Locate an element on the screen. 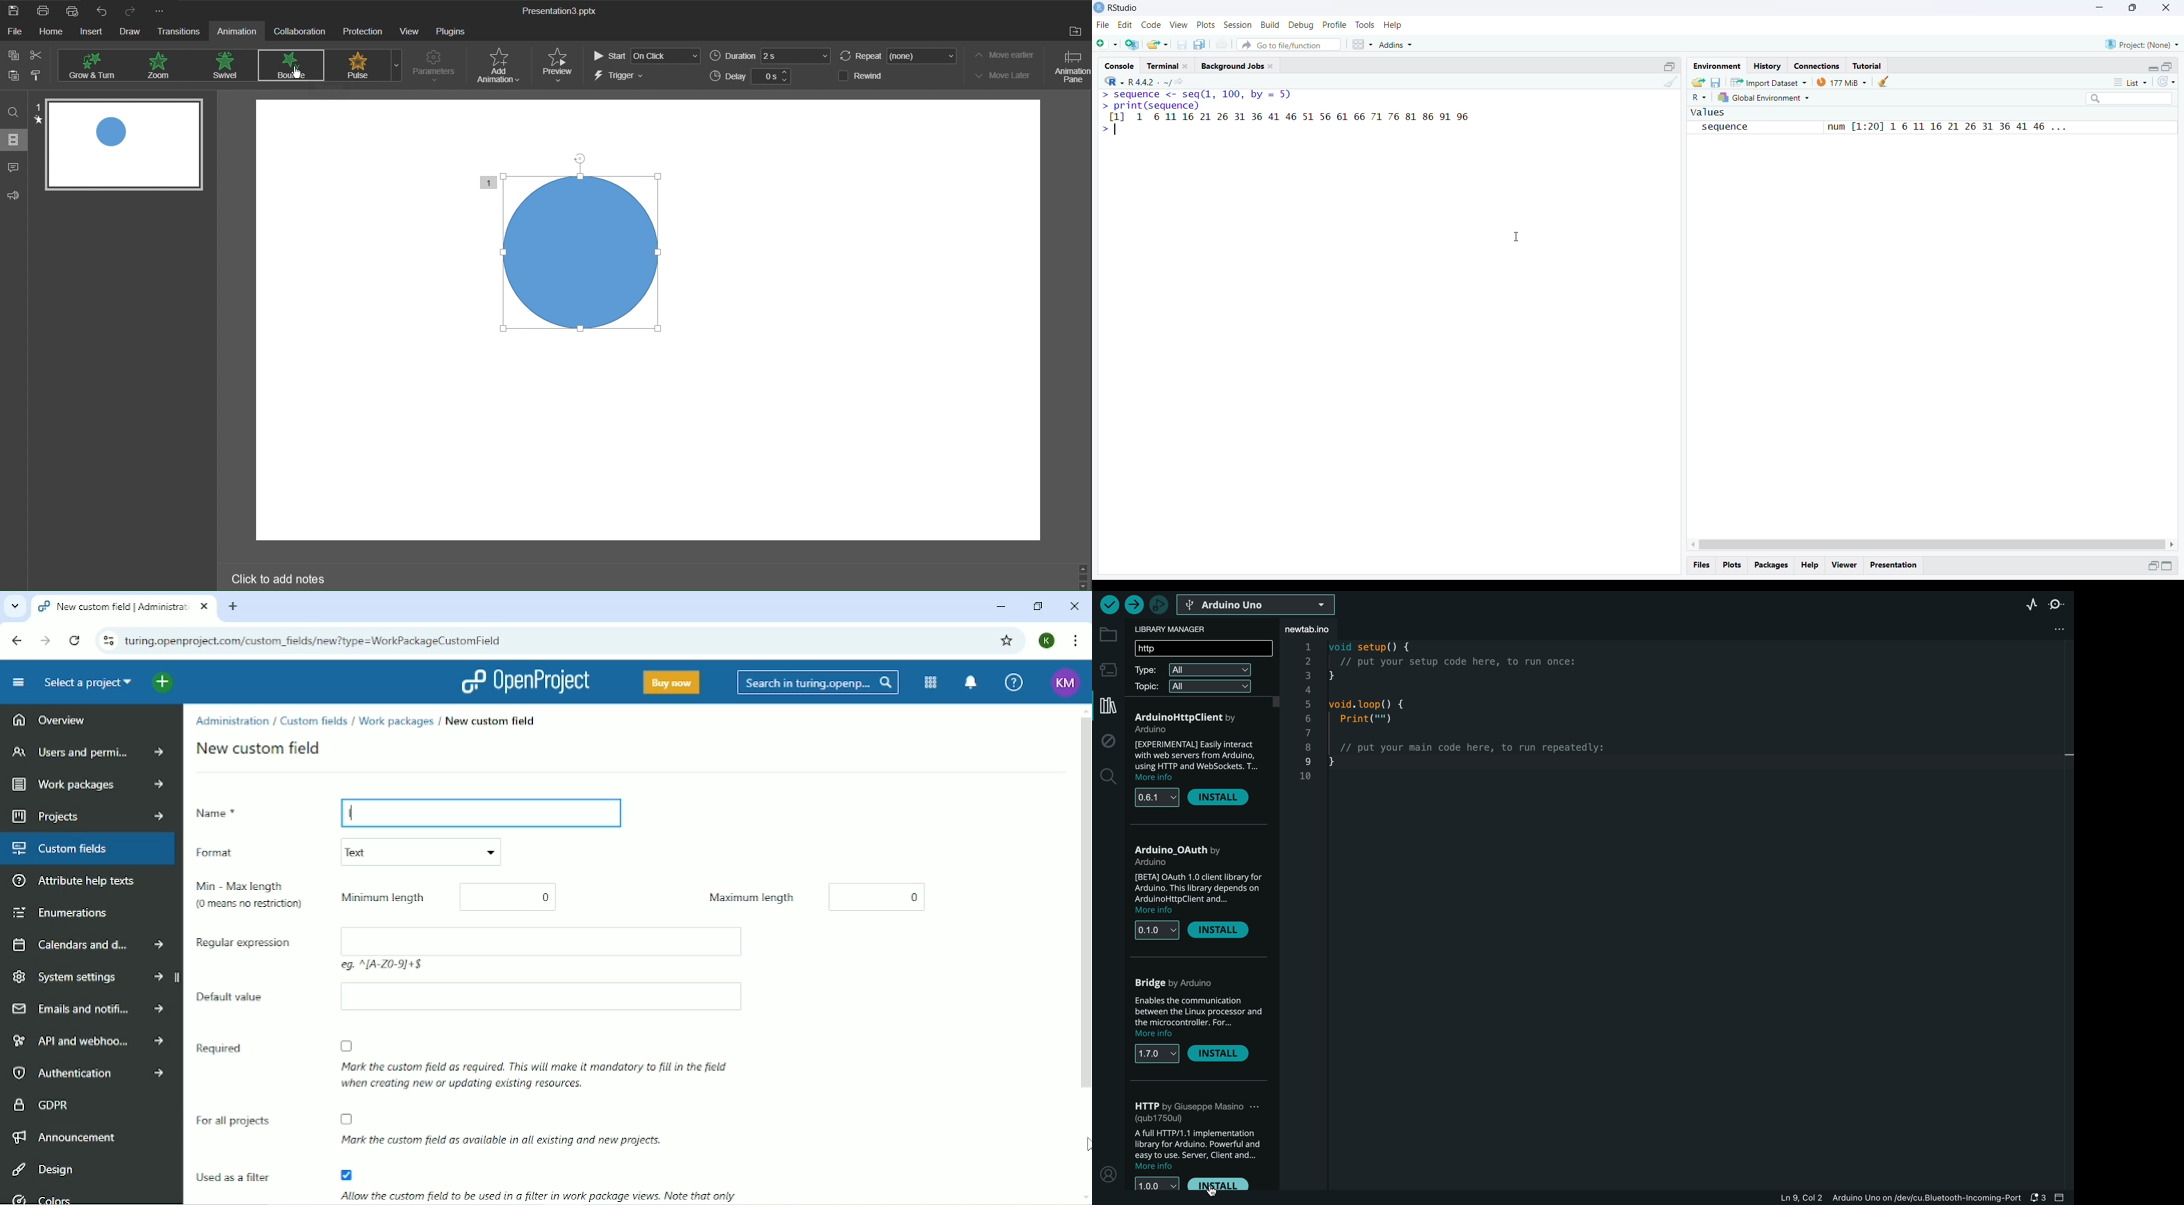  Expand/collapse is located at coordinates (2152, 68).